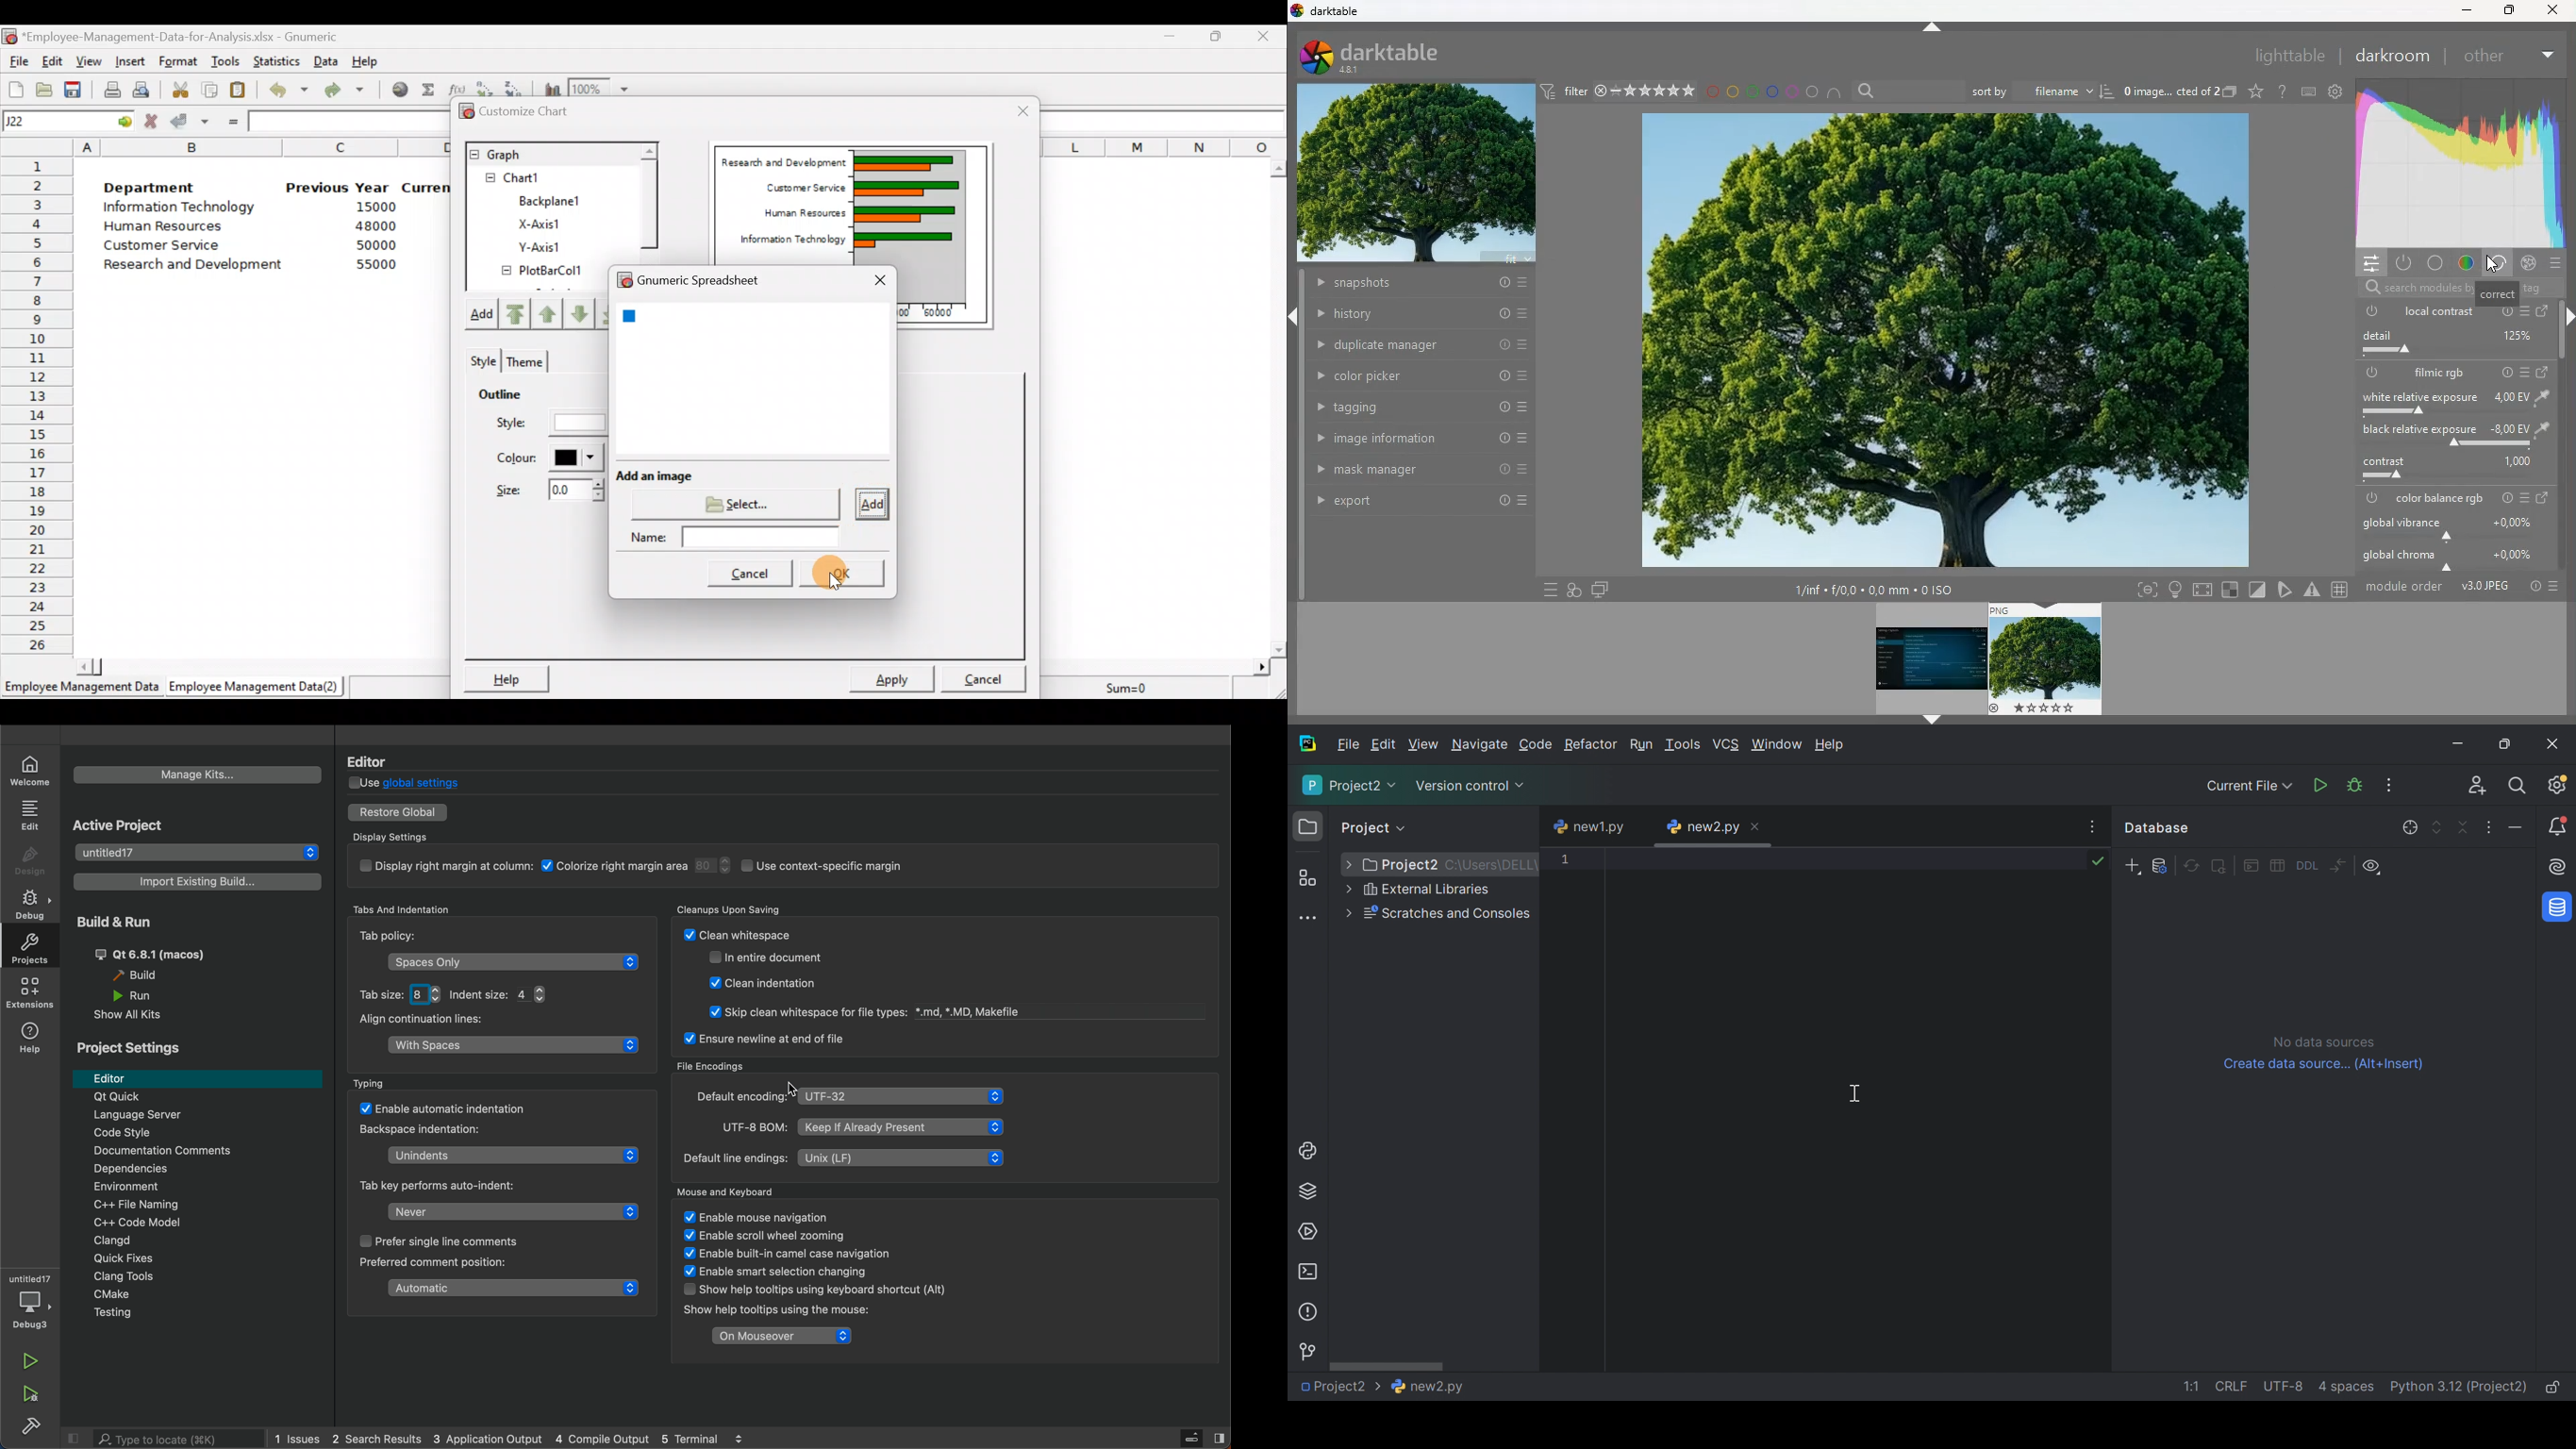  Describe the element at coordinates (1566, 92) in the screenshot. I see `filter` at that location.